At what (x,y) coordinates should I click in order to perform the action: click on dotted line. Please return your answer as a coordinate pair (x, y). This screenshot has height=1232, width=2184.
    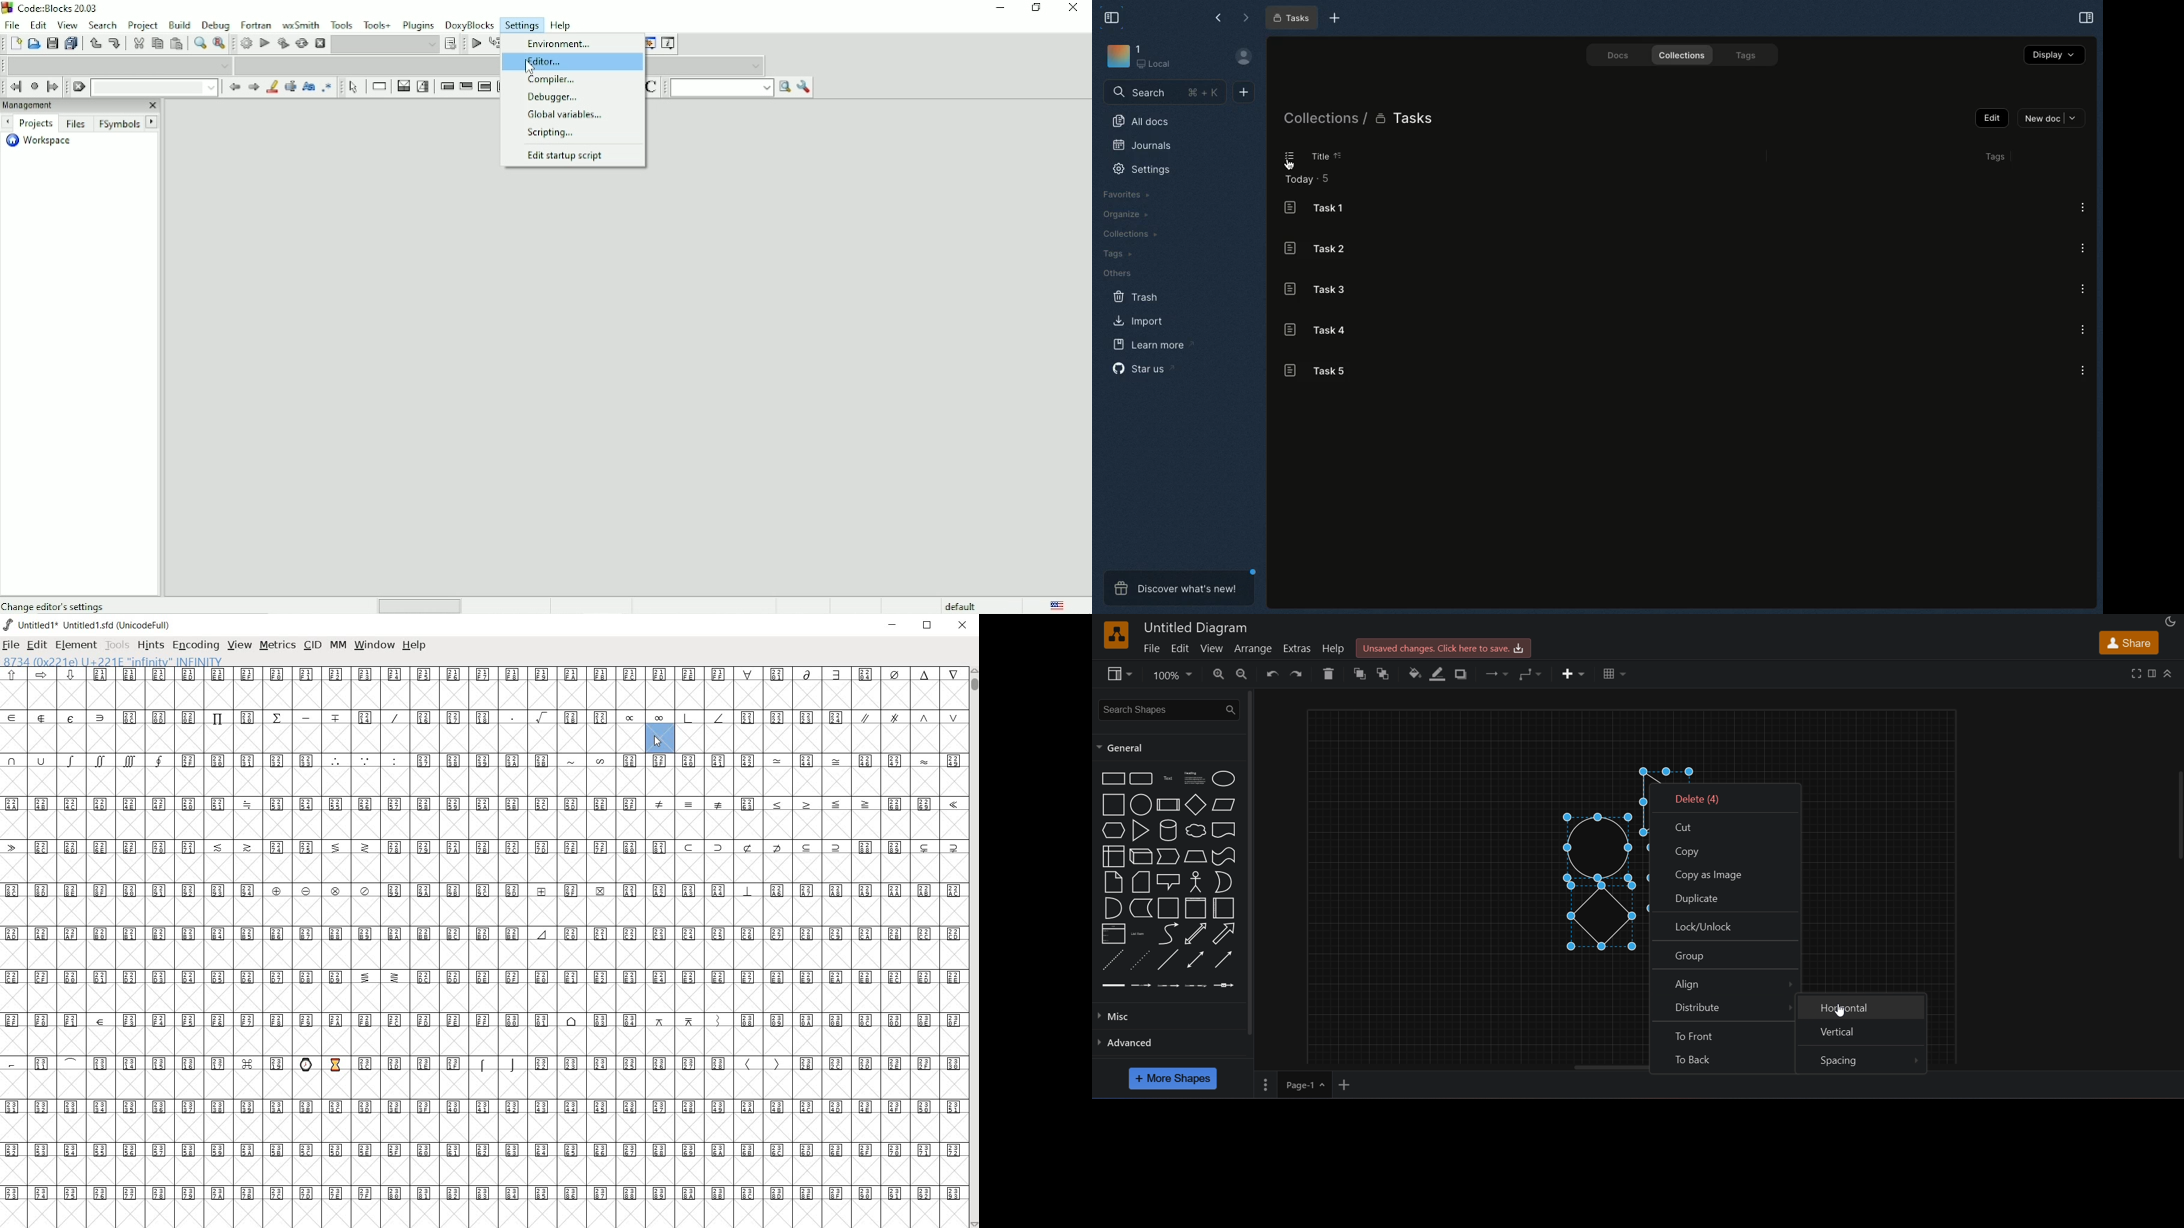
    Looking at the image, I should click on (1141, 960).